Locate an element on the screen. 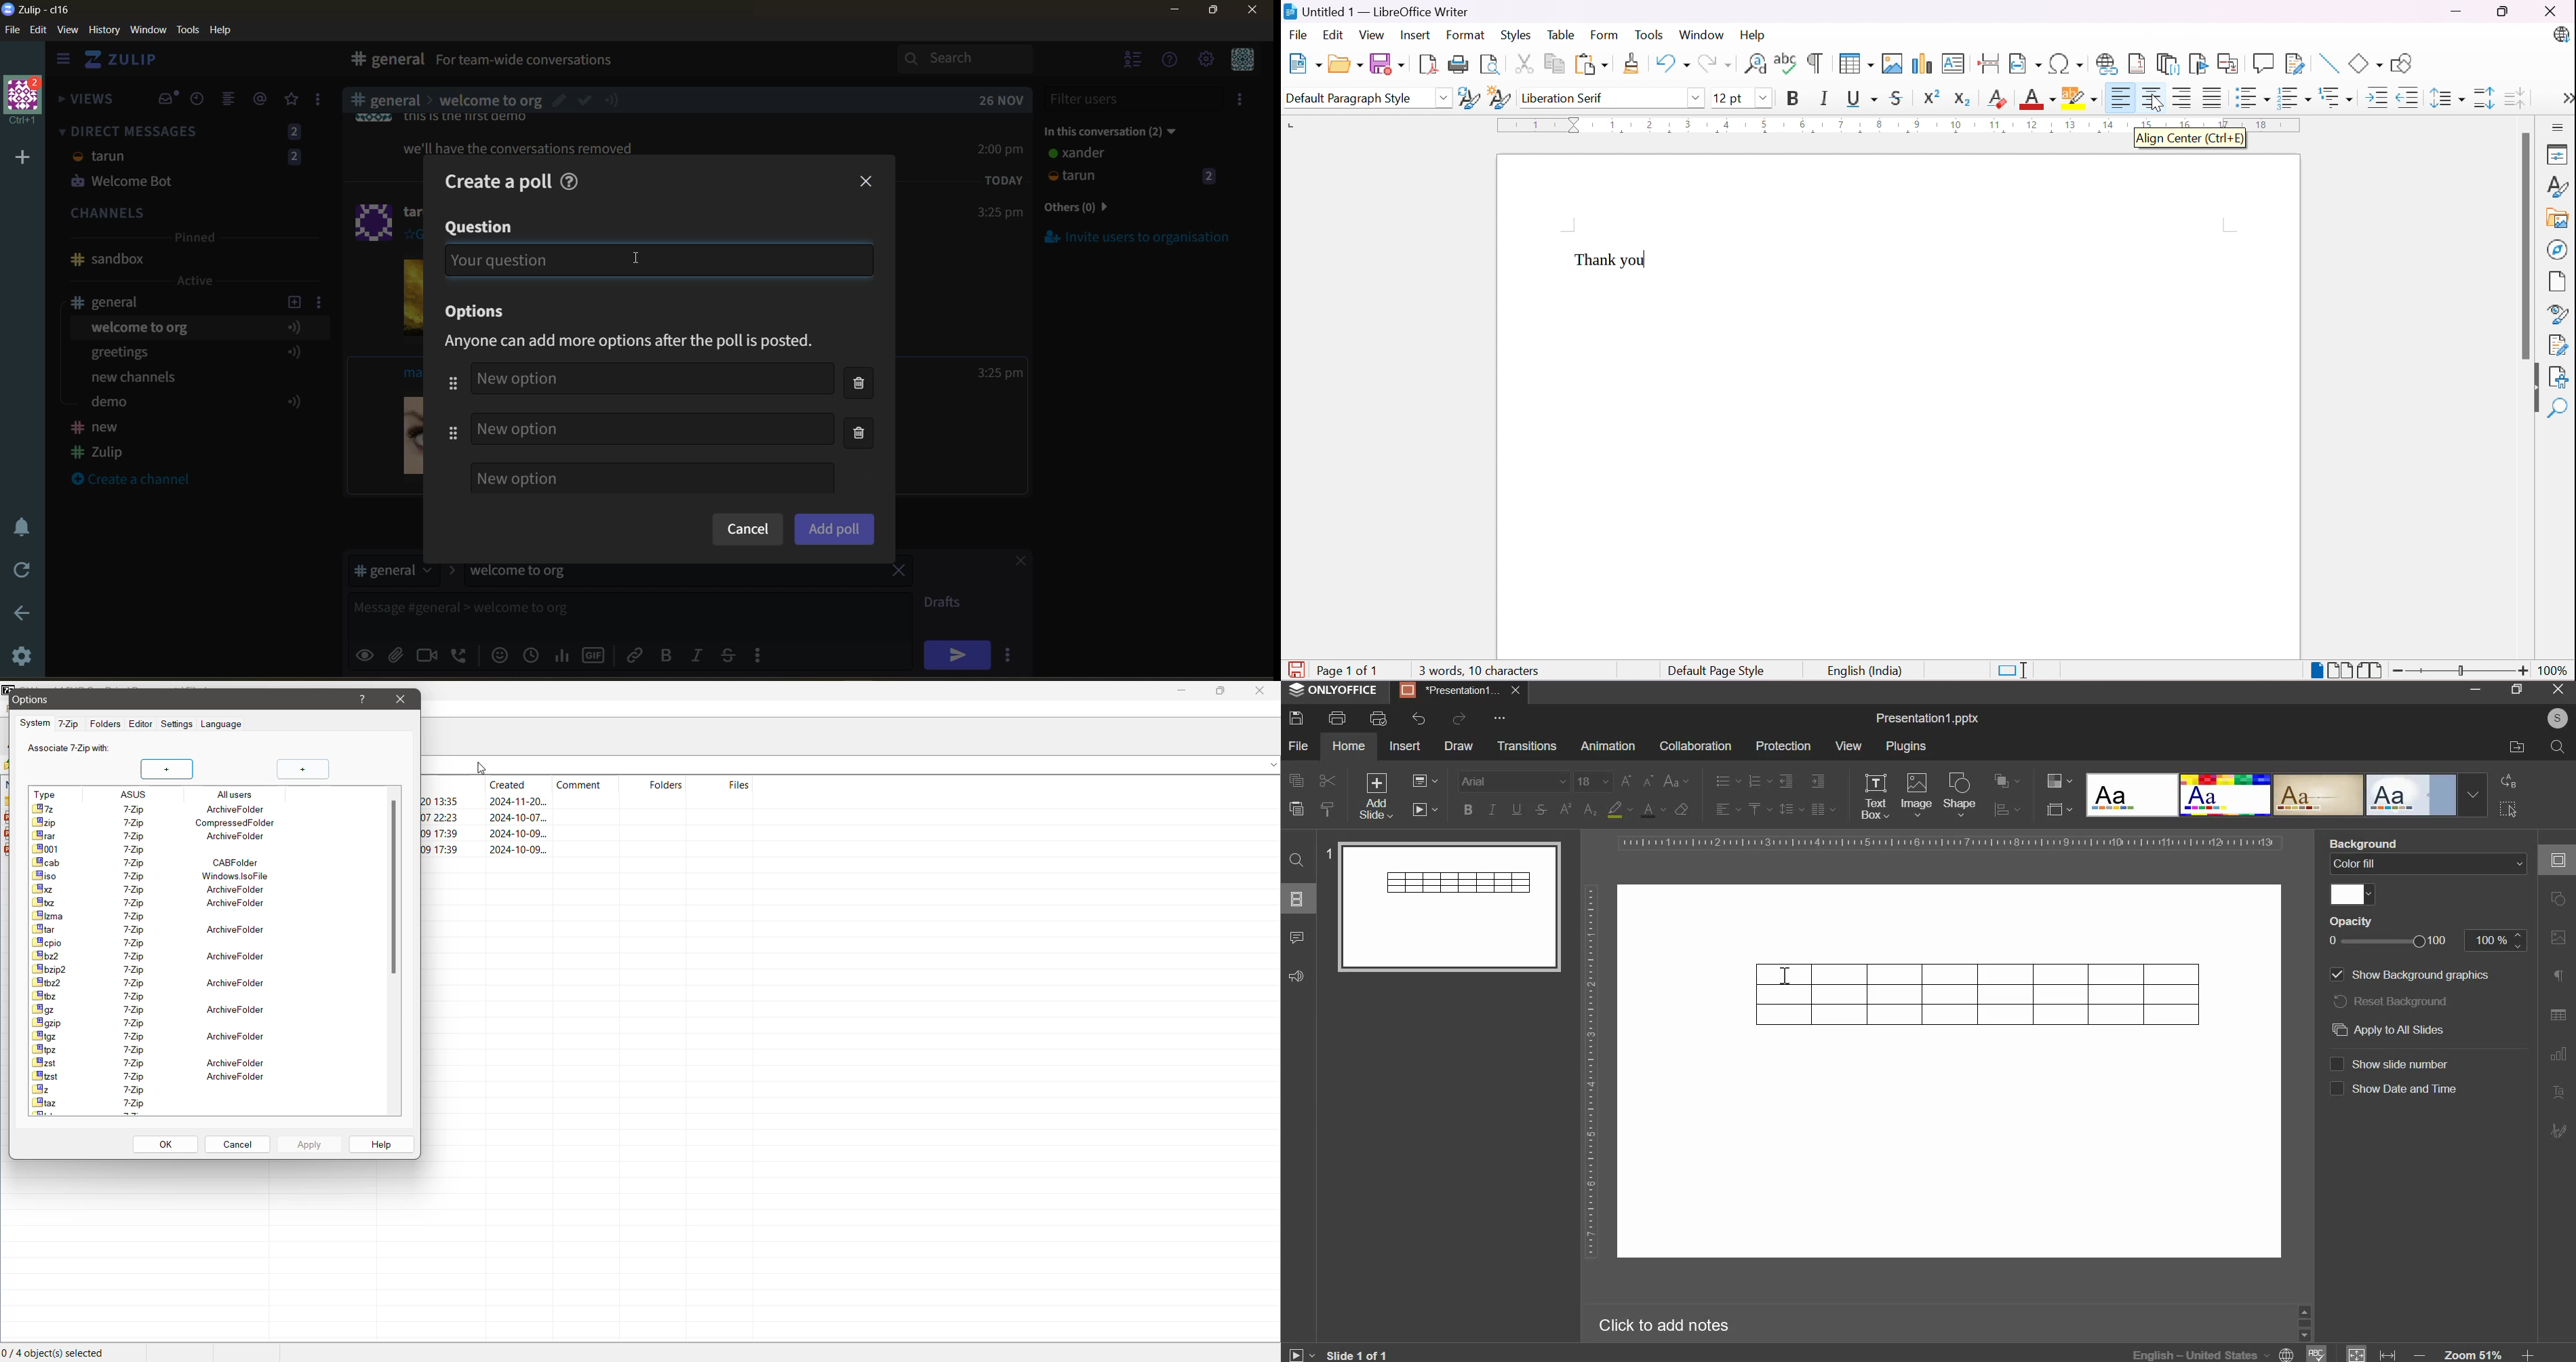 This screenshot has width=2576, height=1372. 12 pt is located at coordinates (1728, 97).